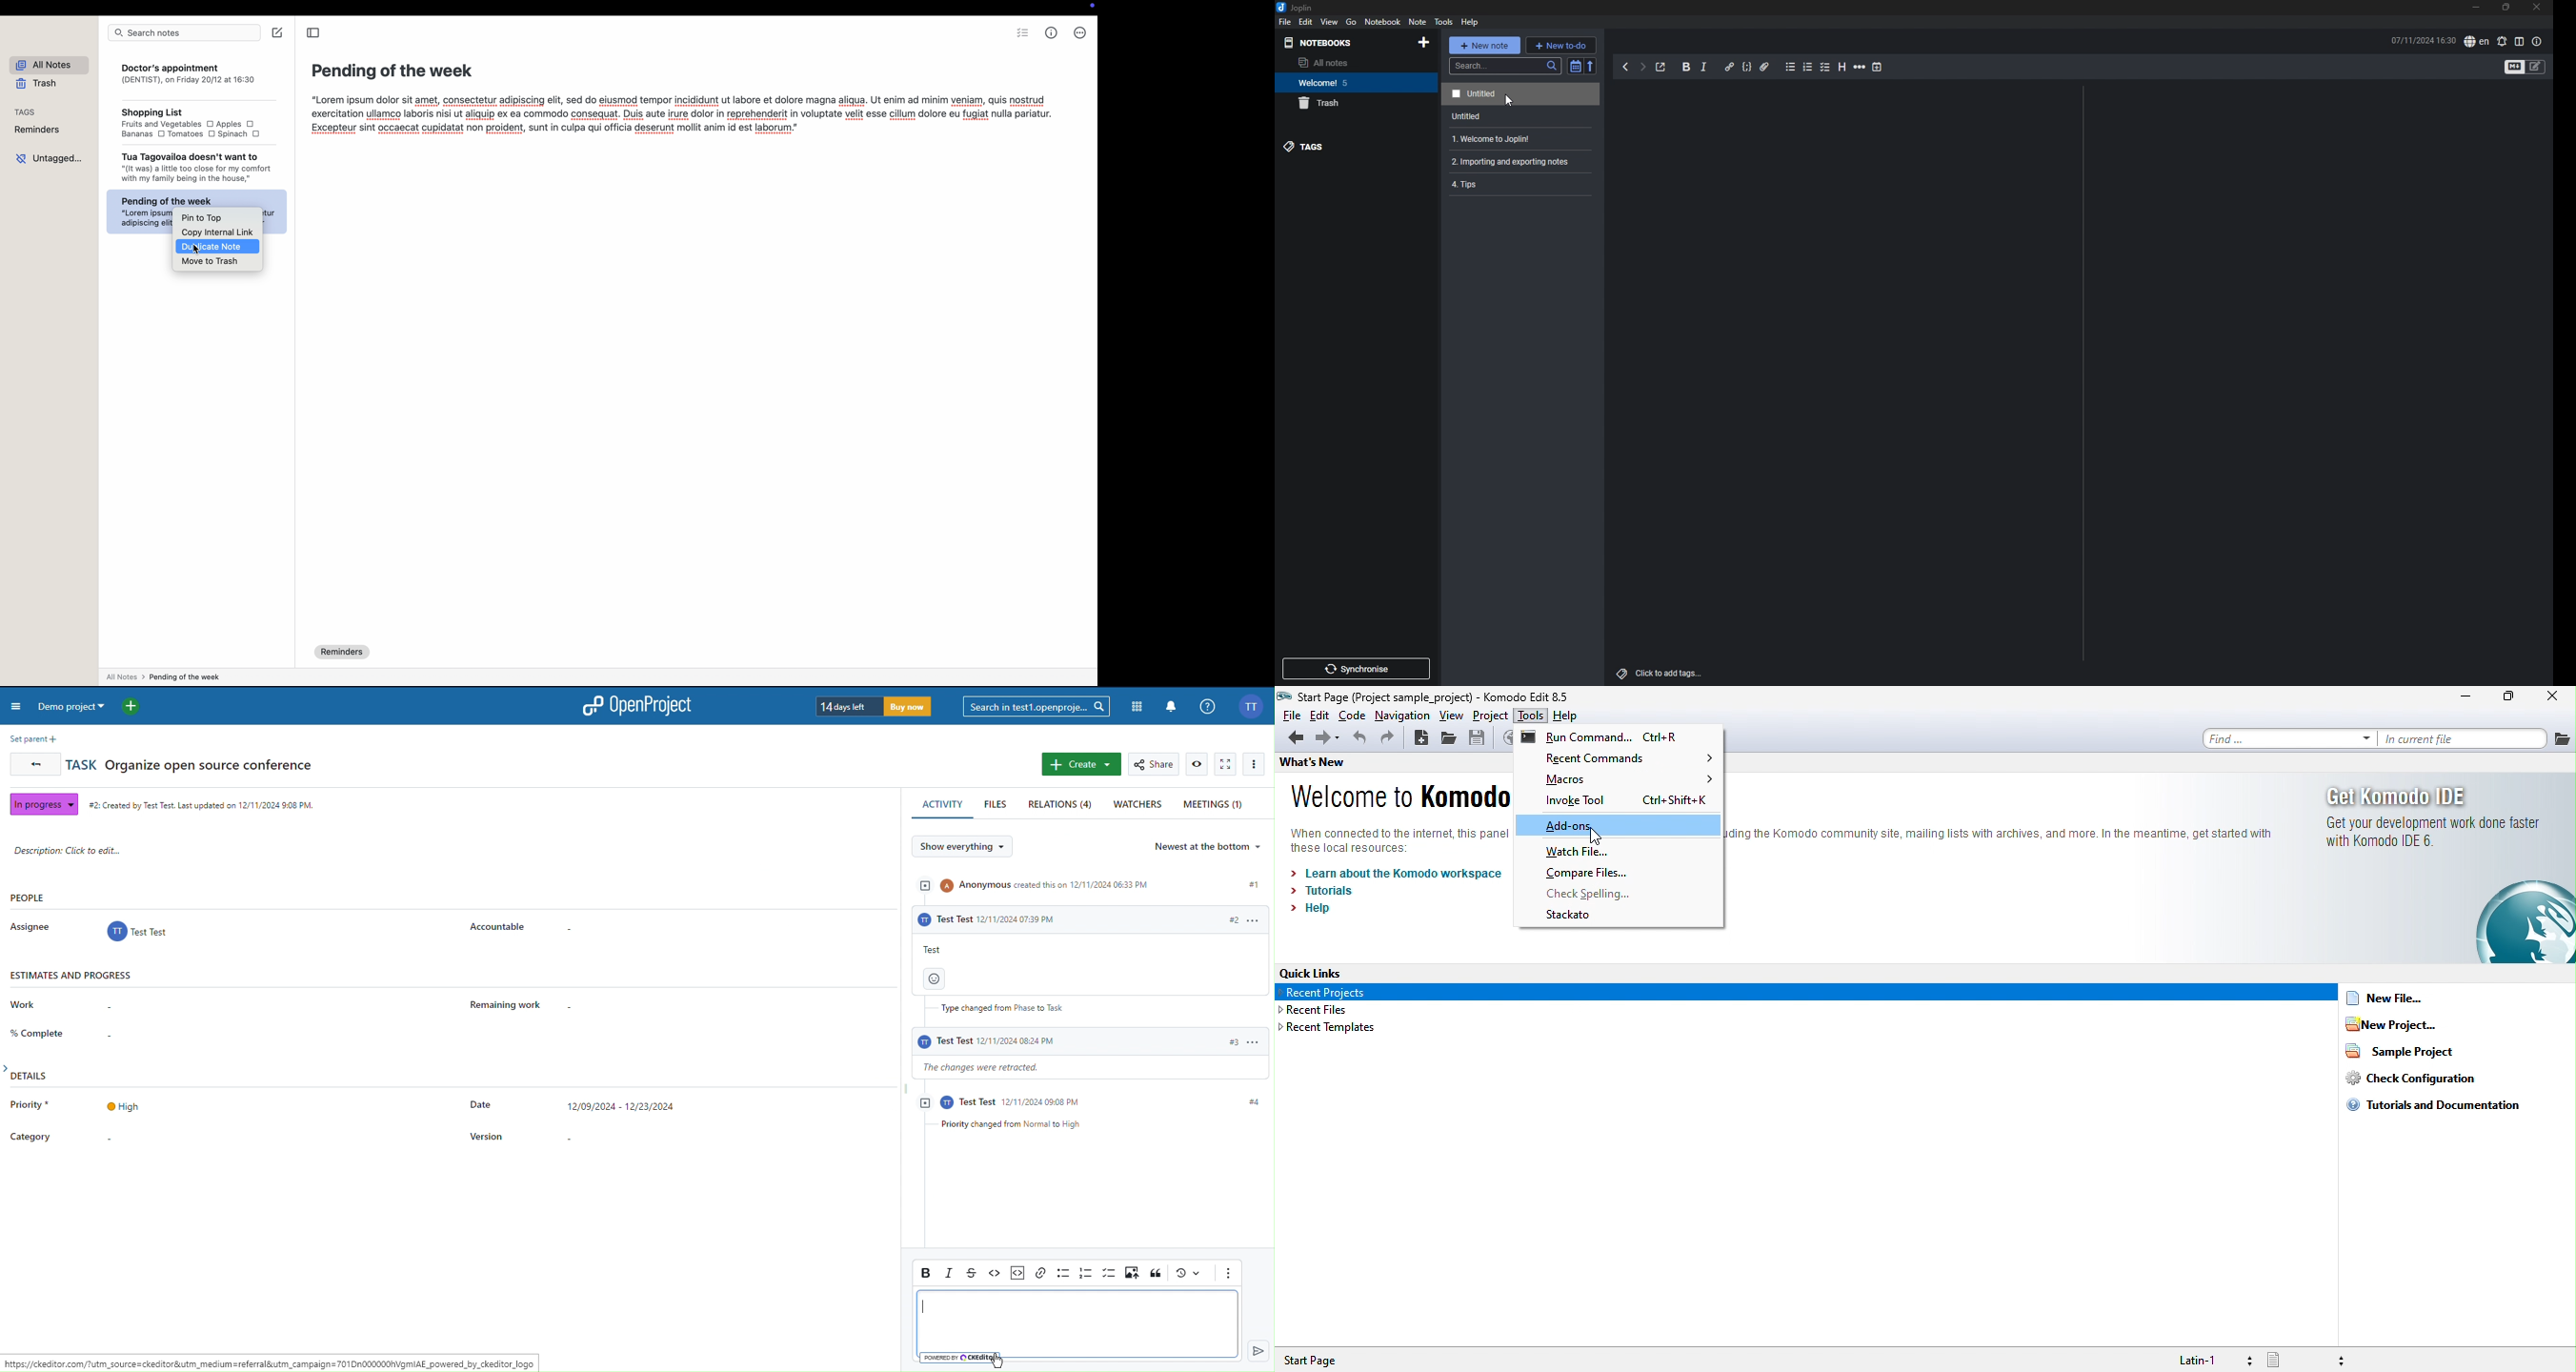 The image size is (2576, 1372). I want to click on code, so click(1746, 68).